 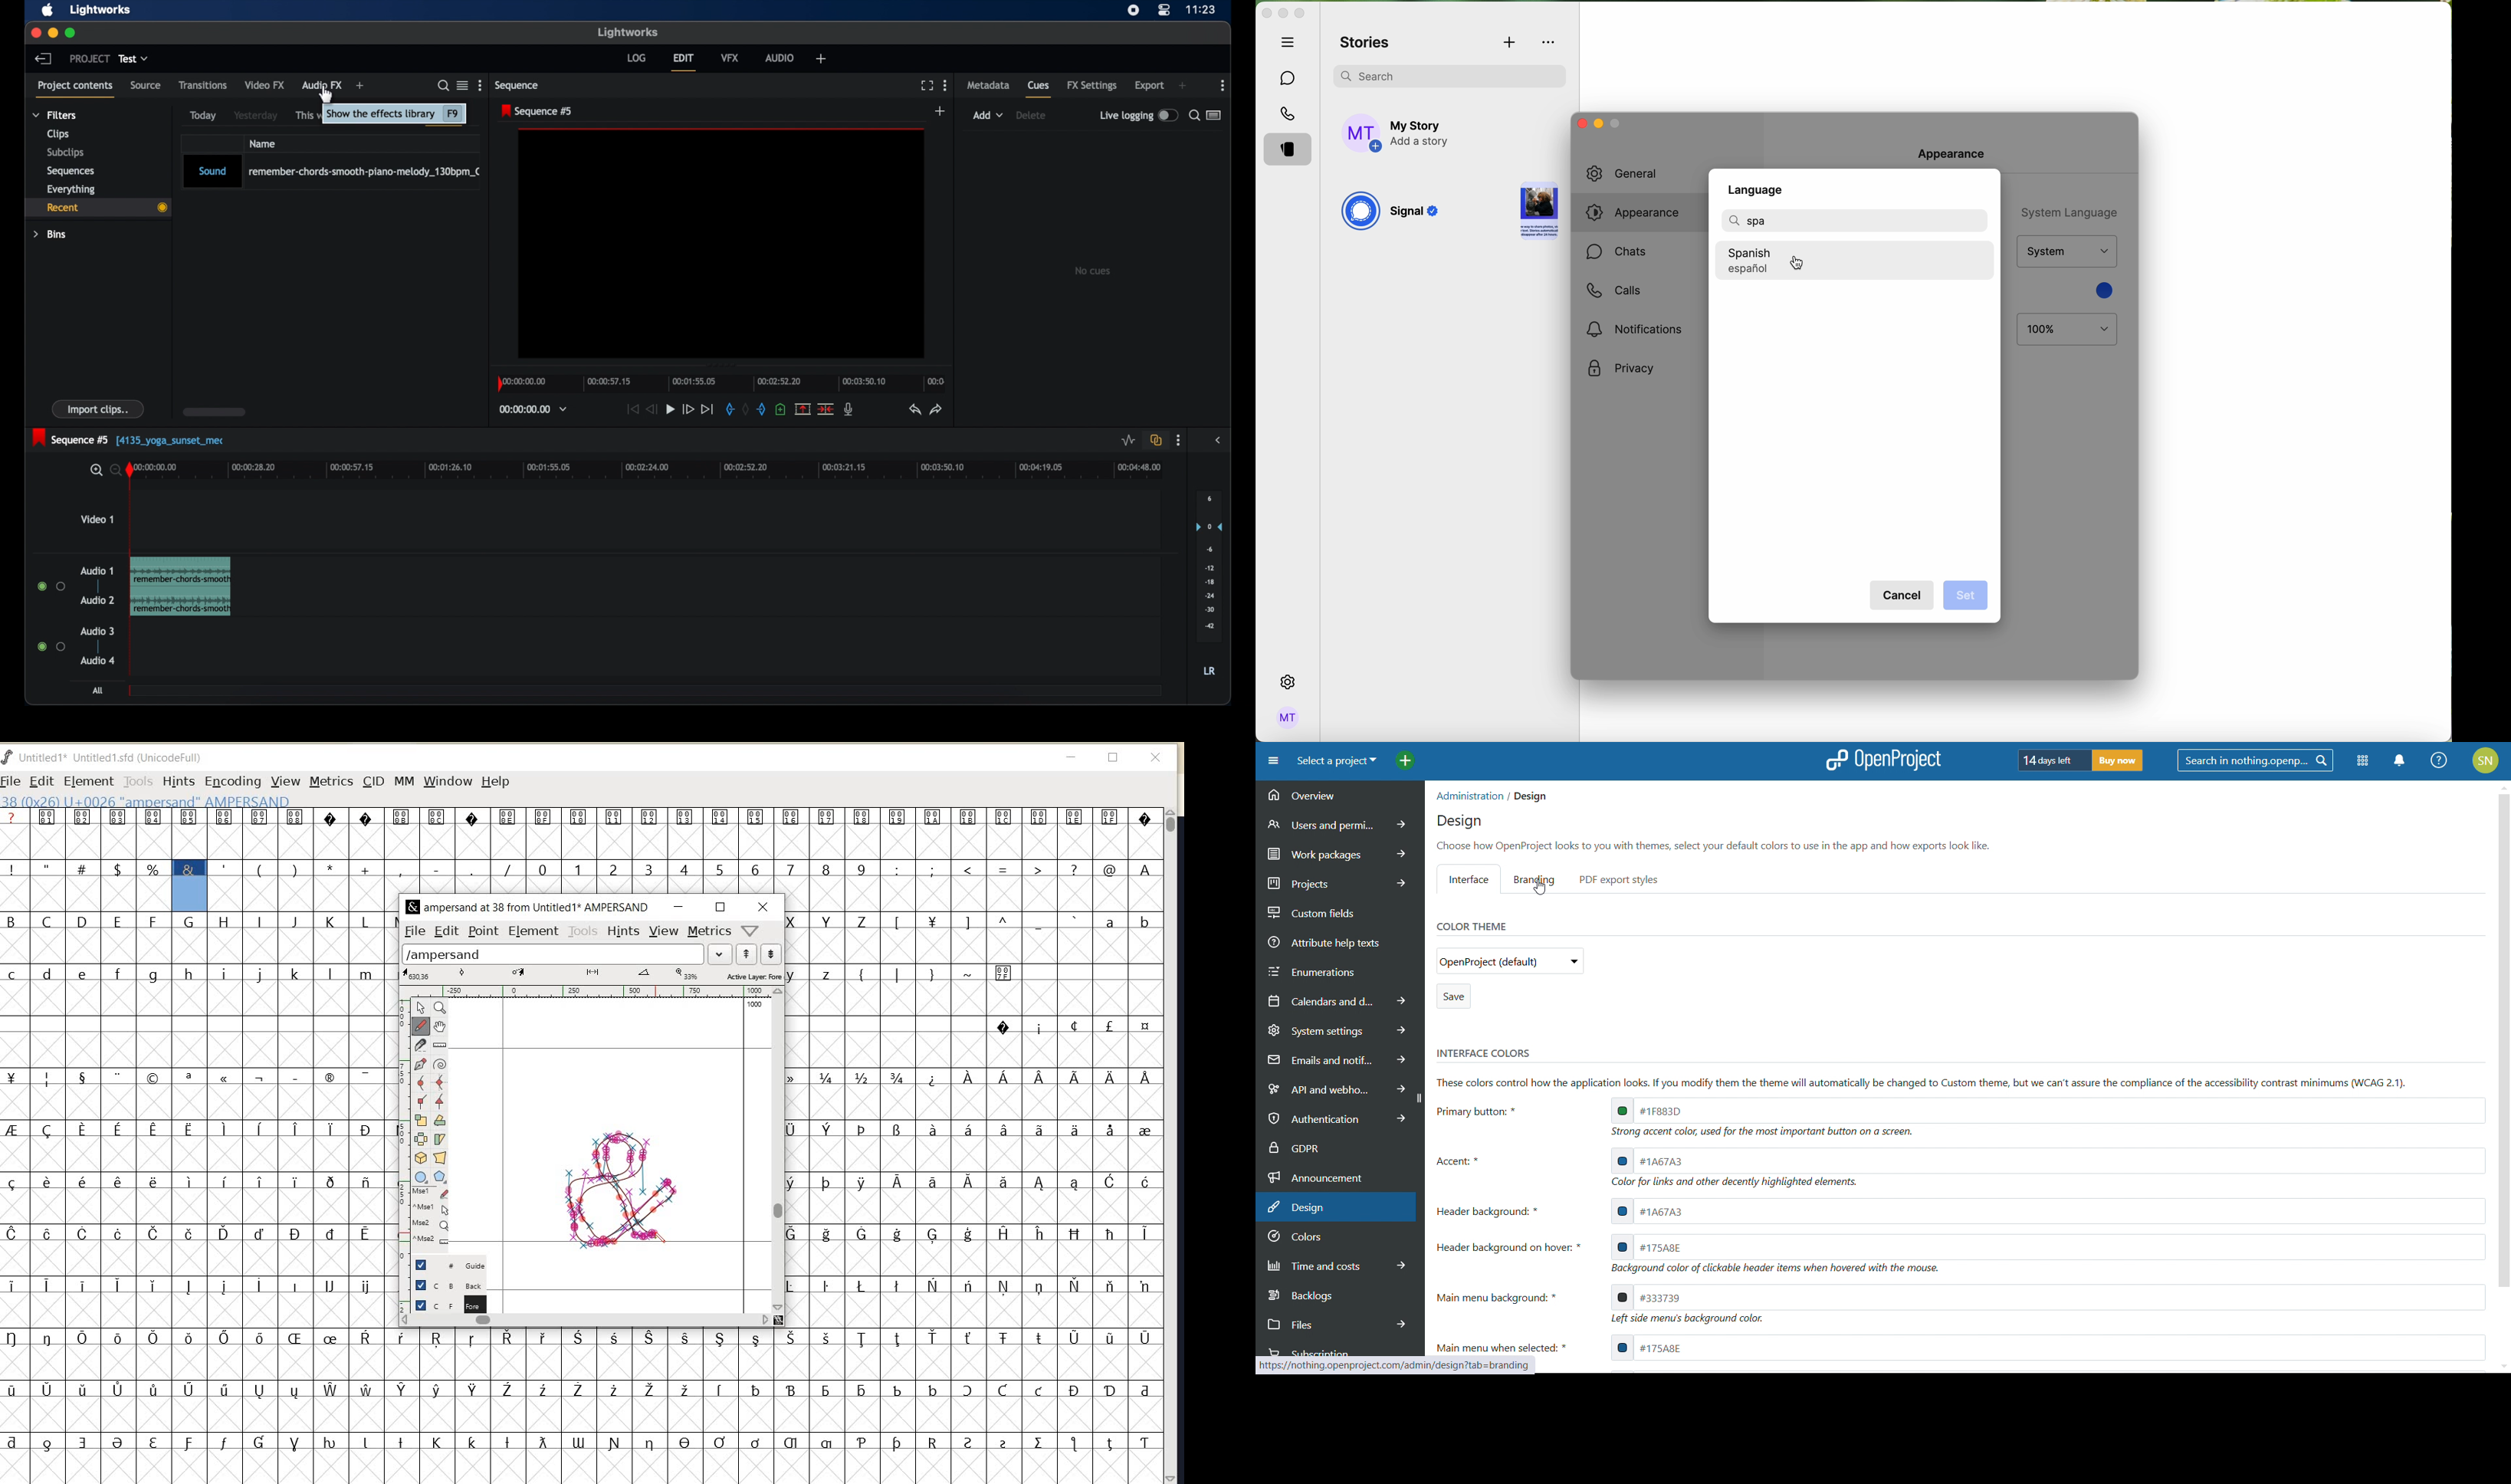 What do you see at coordinates (70, 171) in the screenshot?
I see `sequences` at bounding box center [70, 171].